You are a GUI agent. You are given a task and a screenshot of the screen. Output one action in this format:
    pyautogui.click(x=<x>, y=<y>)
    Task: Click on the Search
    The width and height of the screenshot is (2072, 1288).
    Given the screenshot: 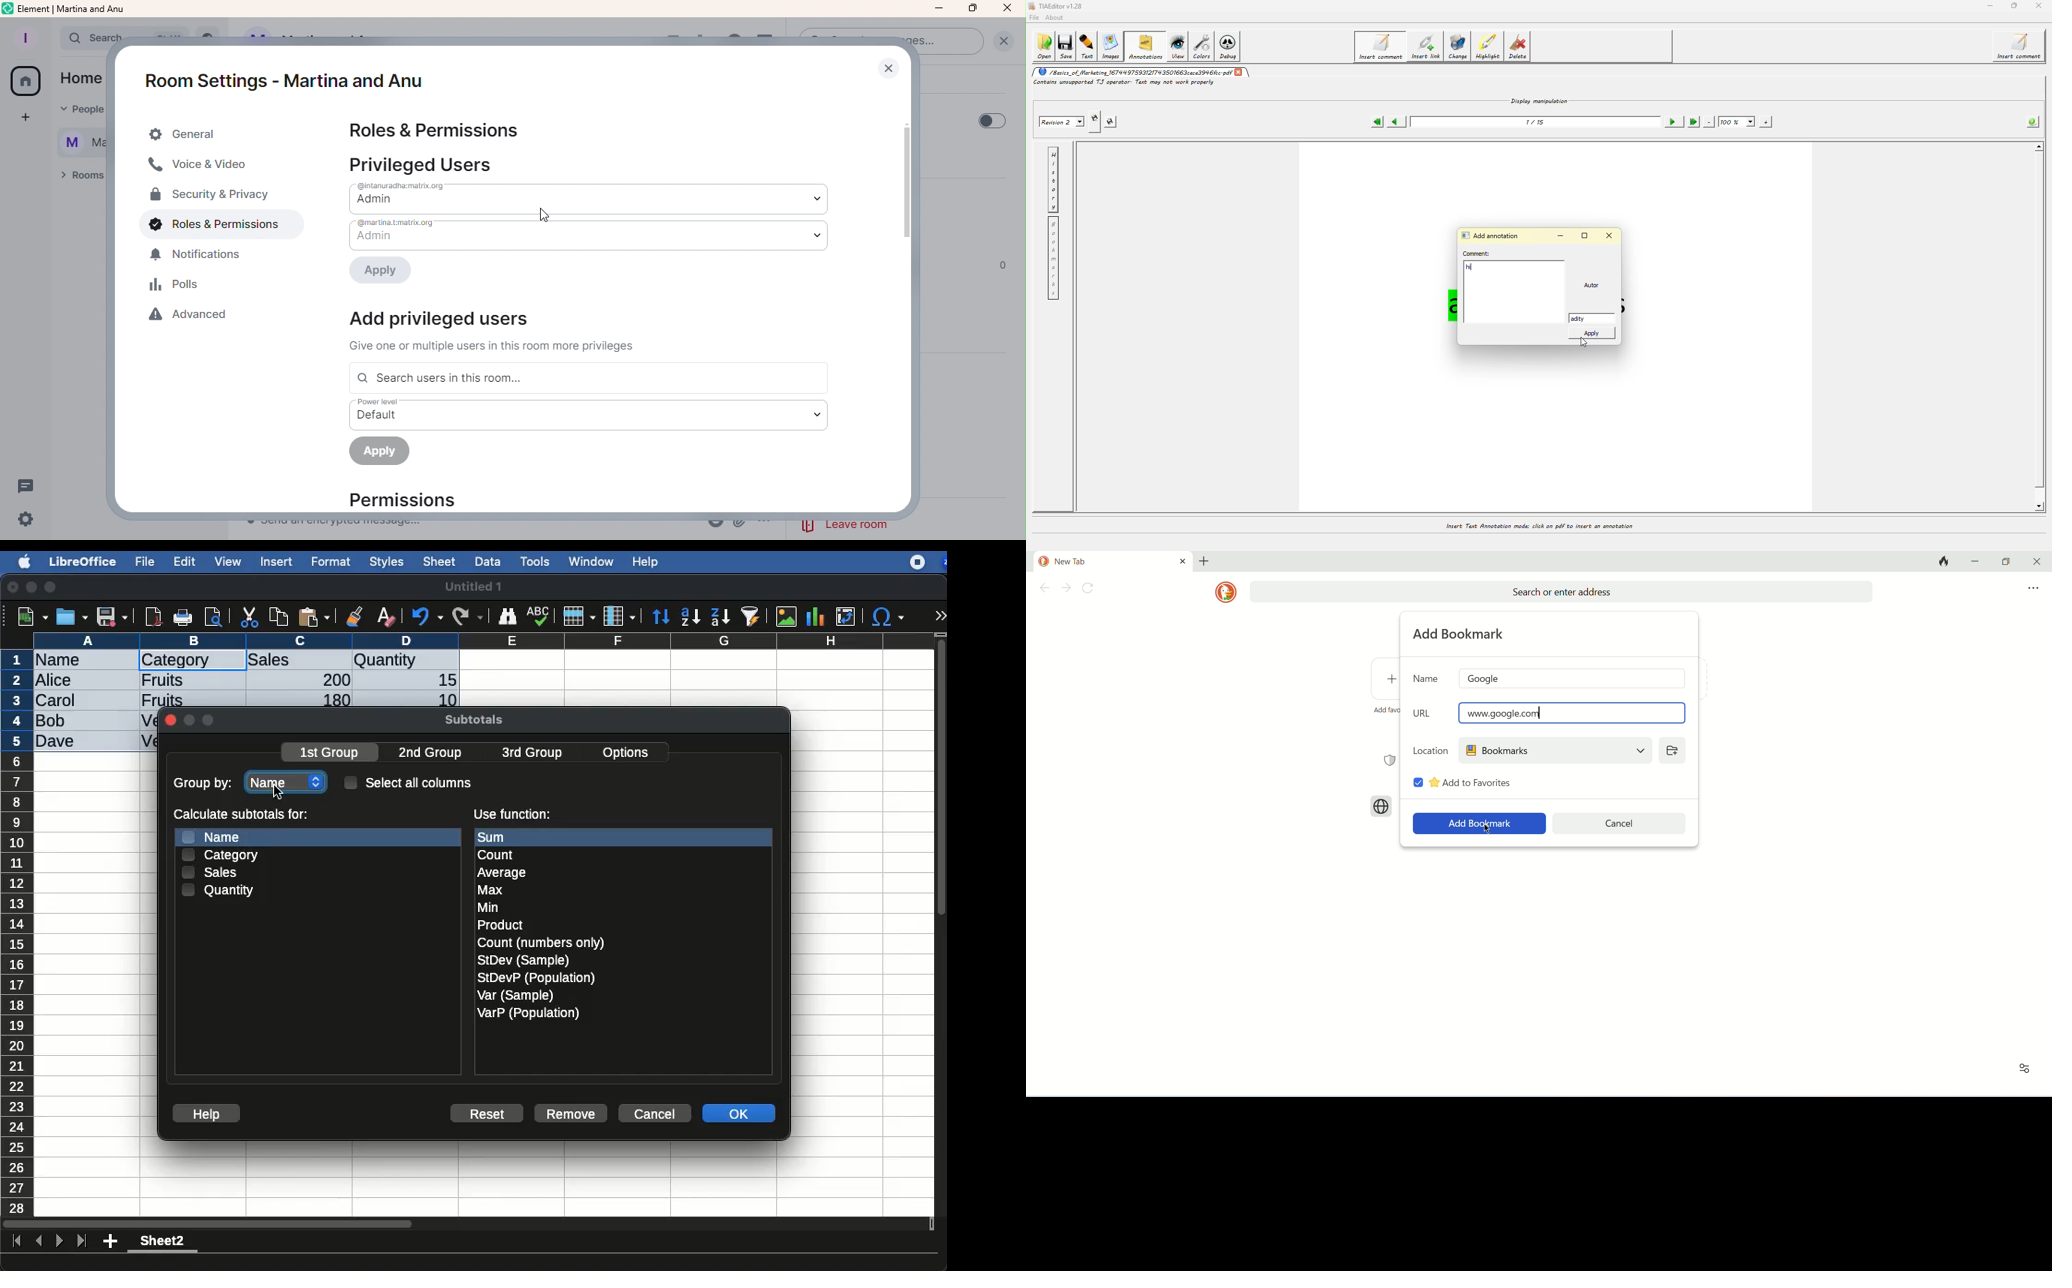 What is the action you would take?
    pyautogui.click(x=81, y=38)
    